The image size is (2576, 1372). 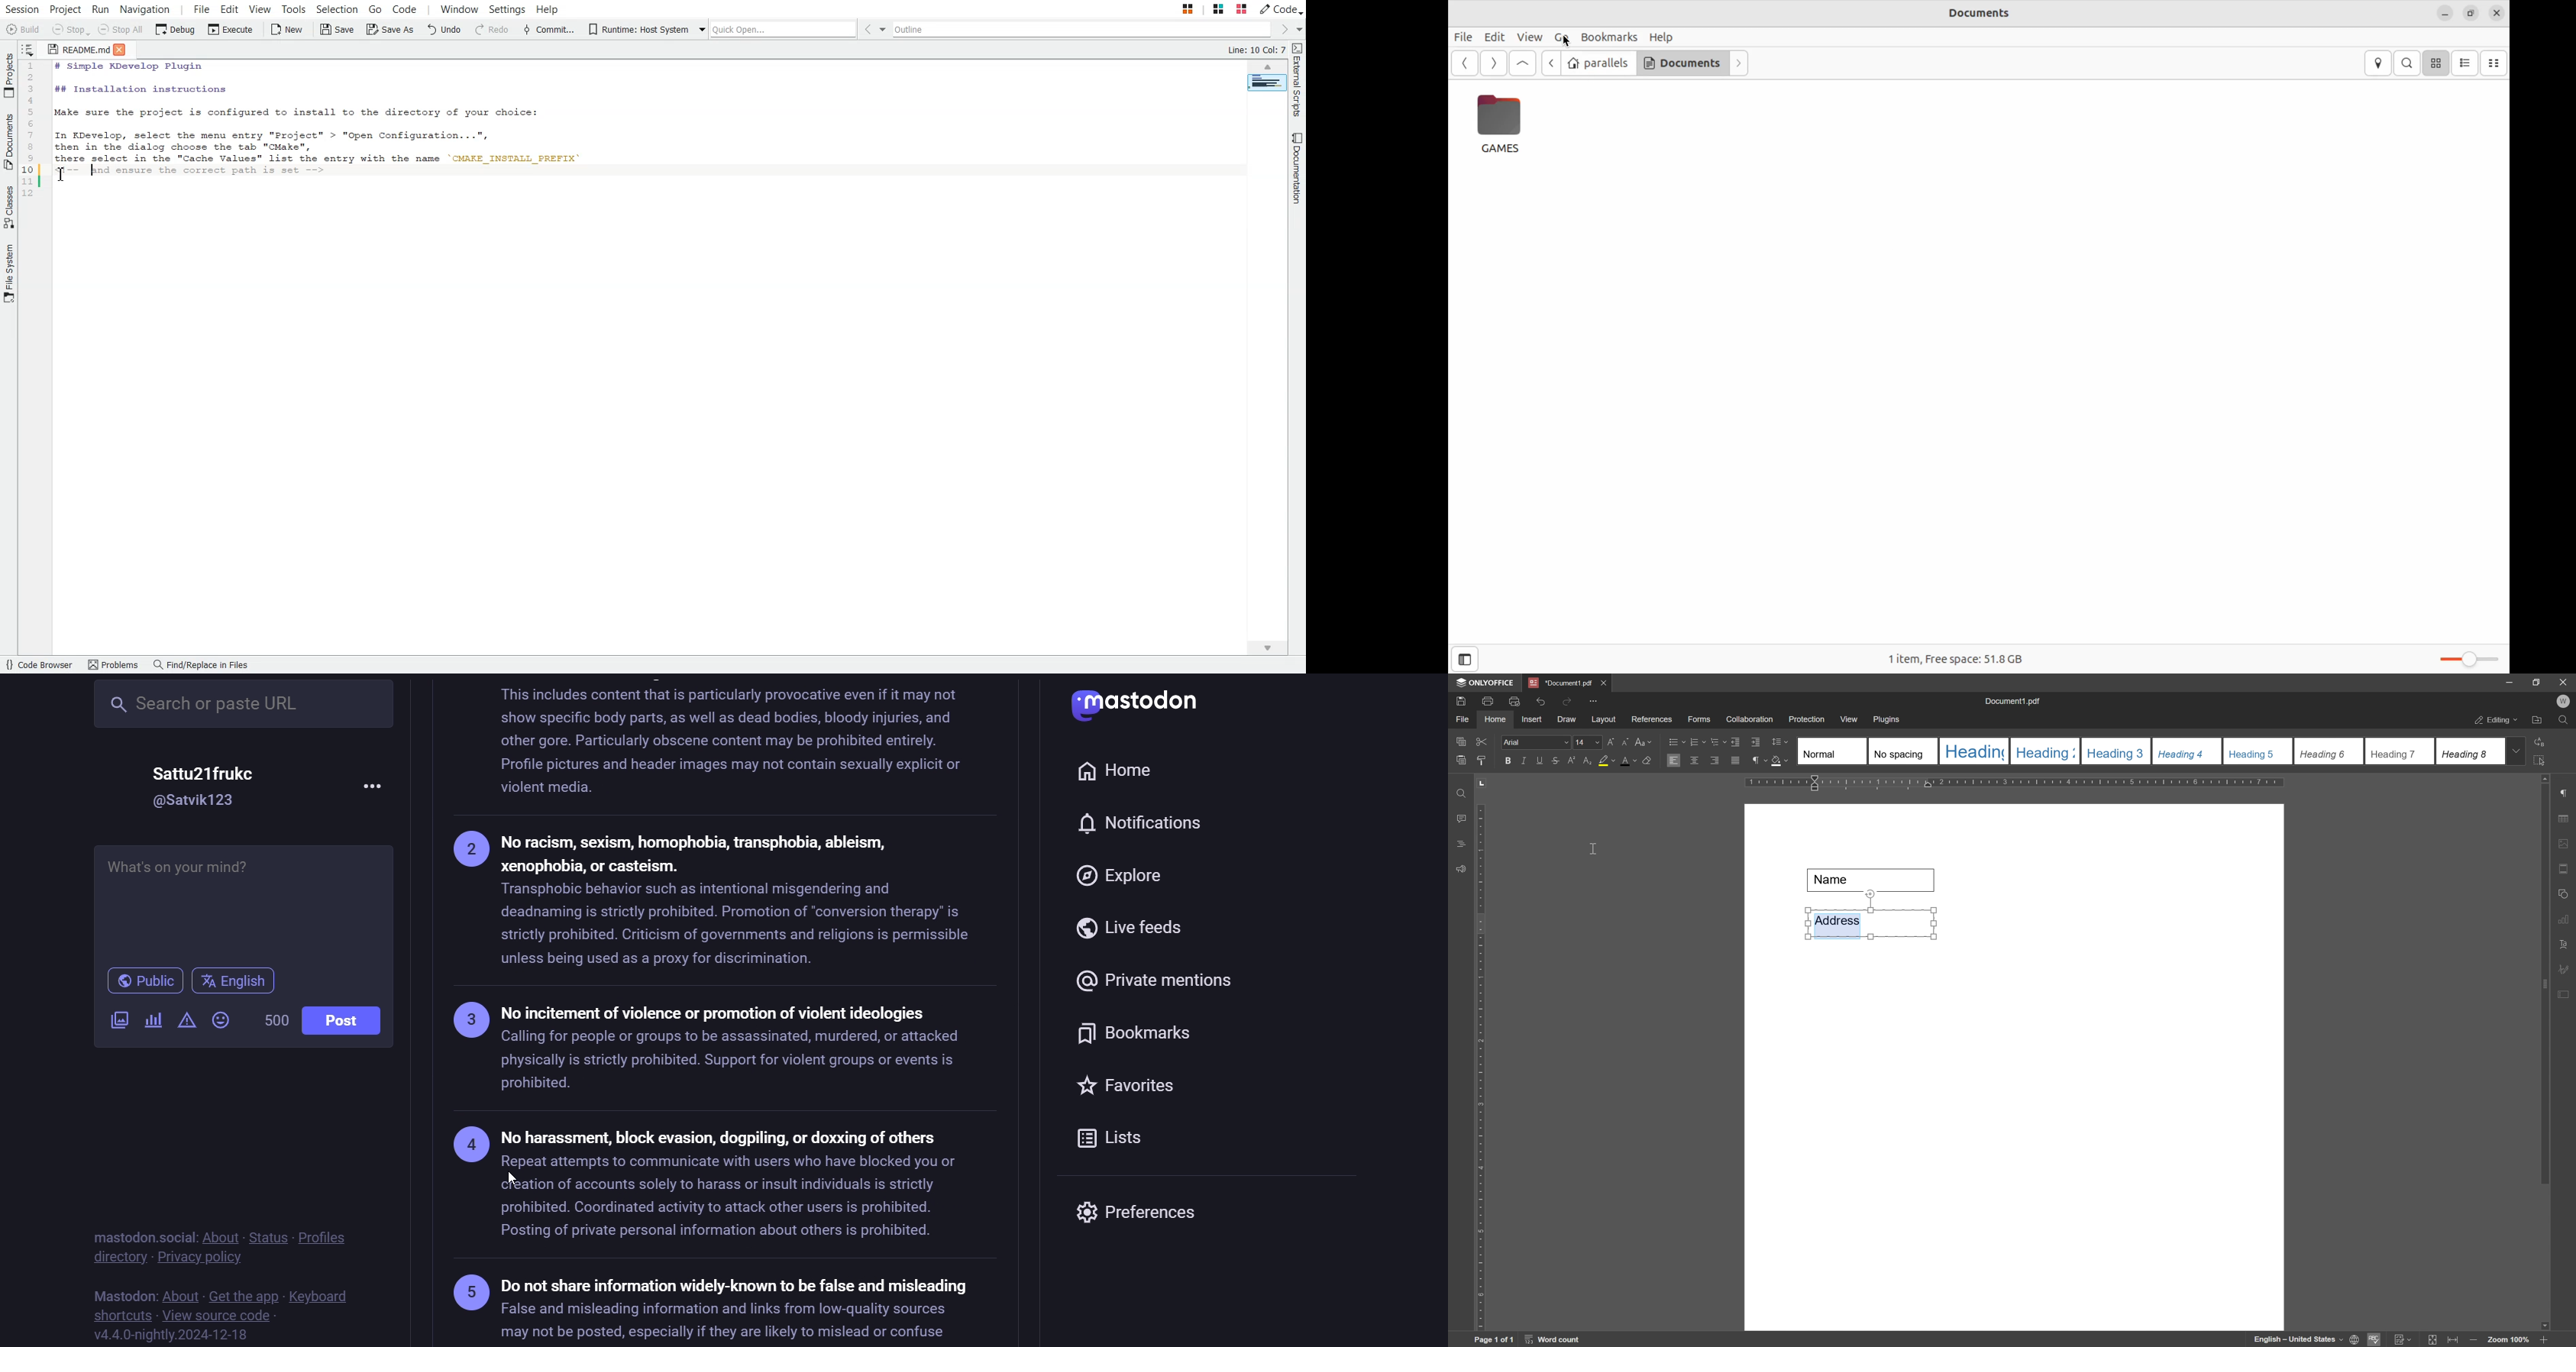 I want to click on list view, so click(x=2466, y=62).